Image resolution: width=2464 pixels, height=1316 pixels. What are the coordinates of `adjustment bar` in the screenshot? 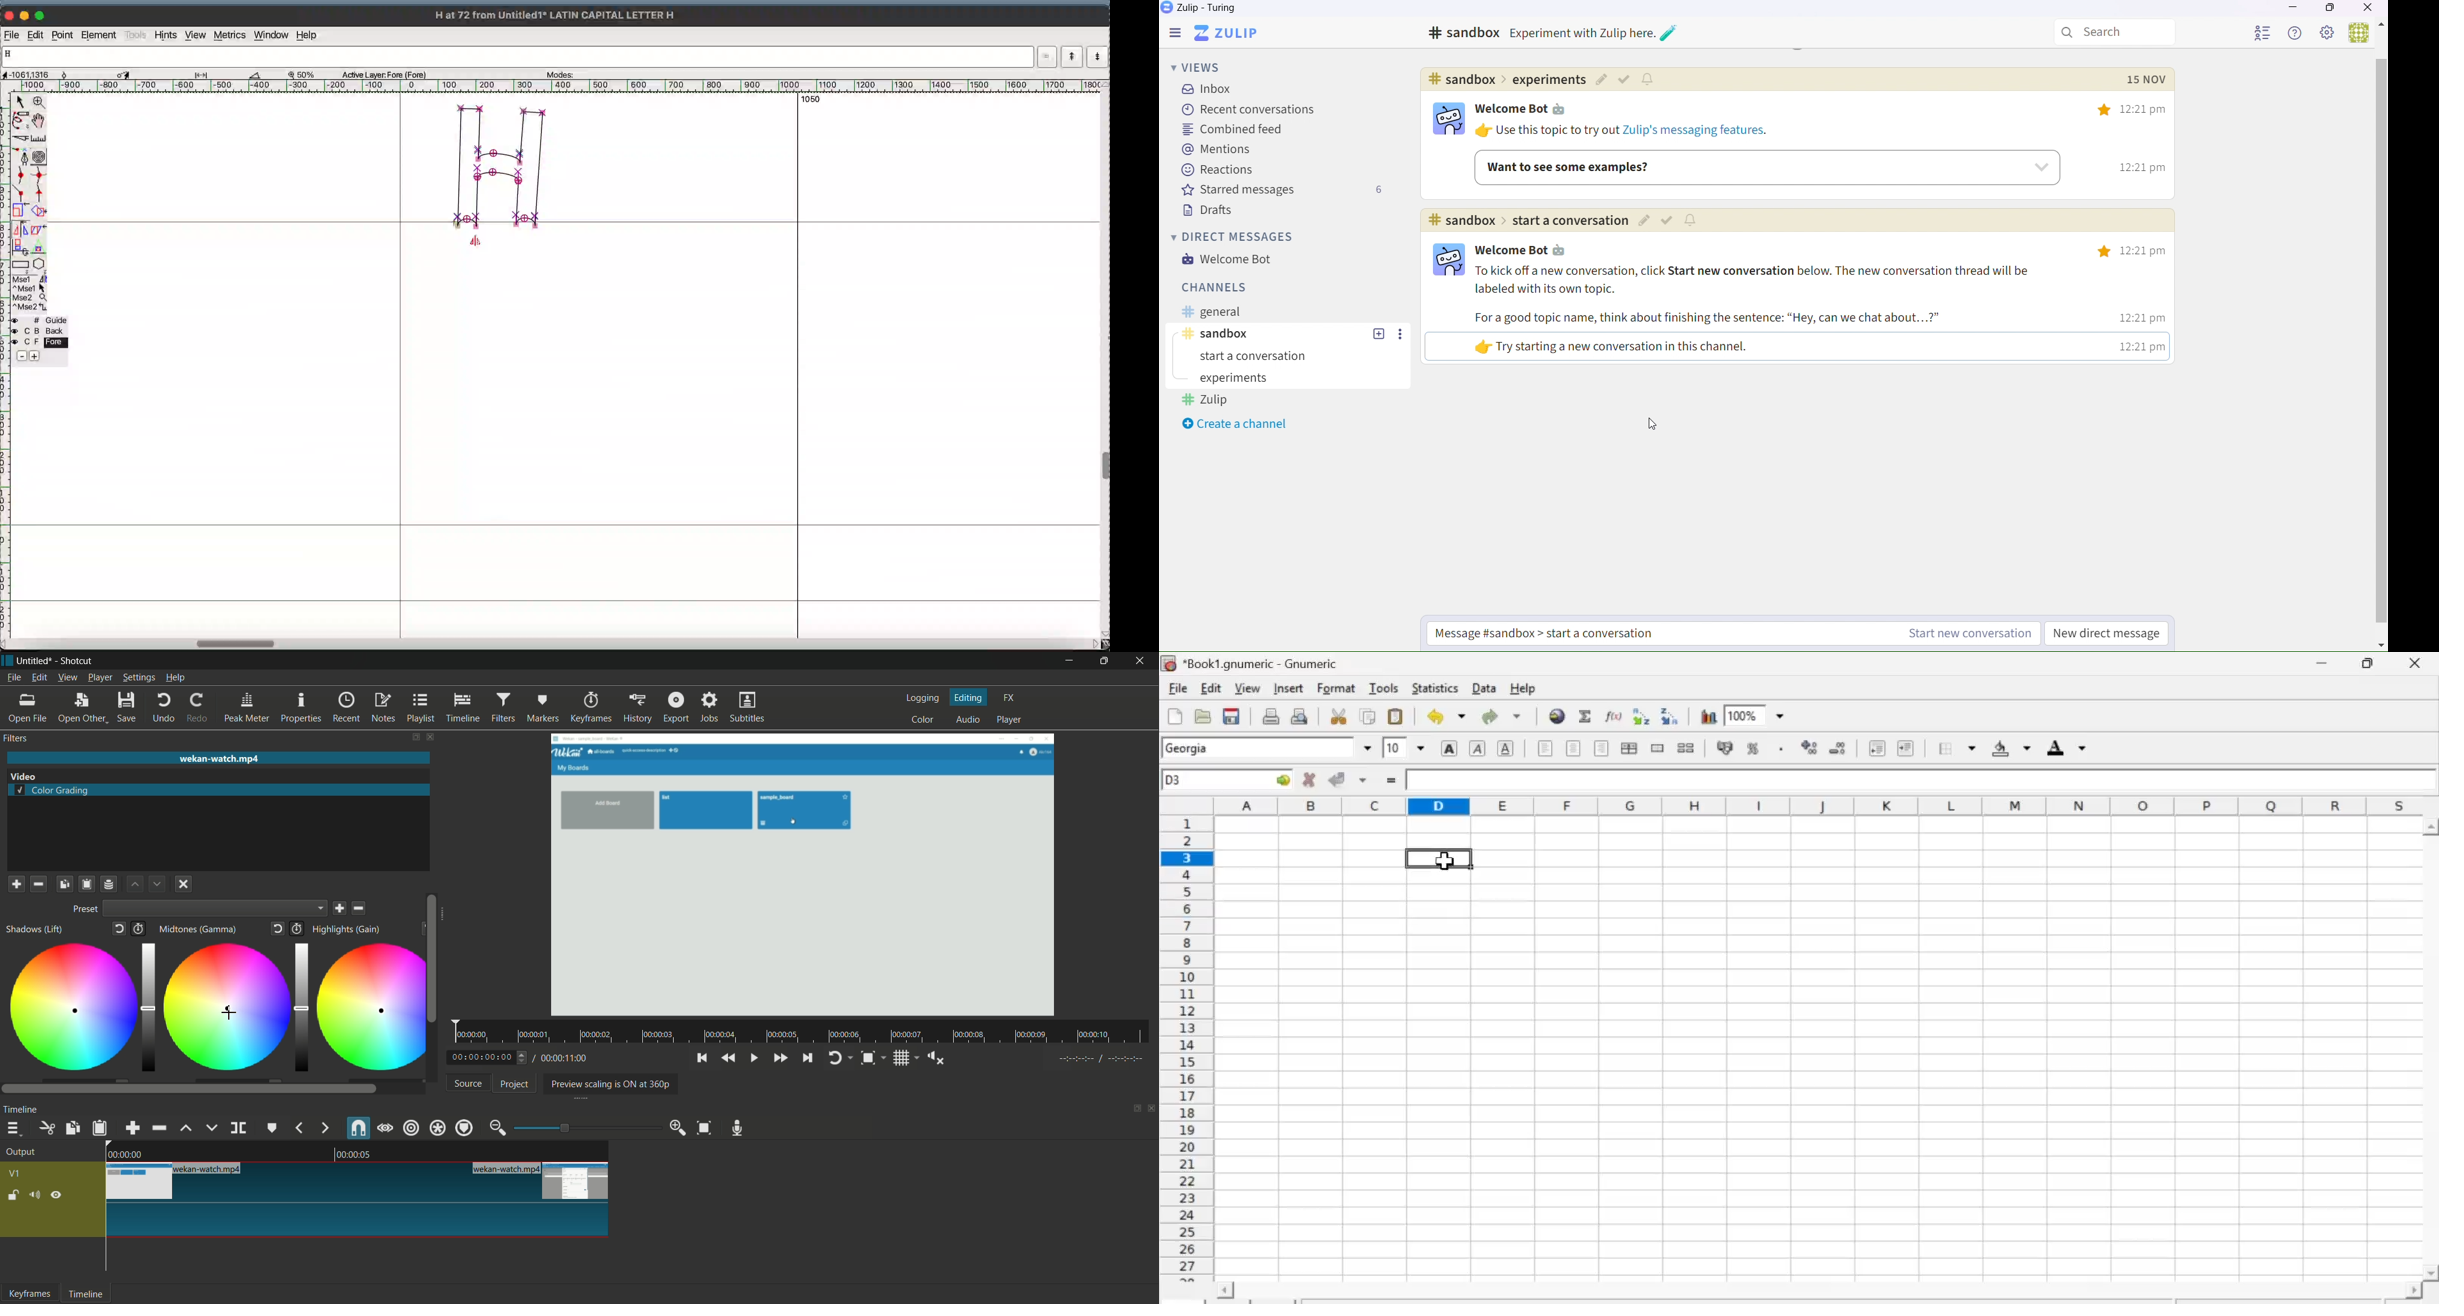 It's located at (149, 1008).